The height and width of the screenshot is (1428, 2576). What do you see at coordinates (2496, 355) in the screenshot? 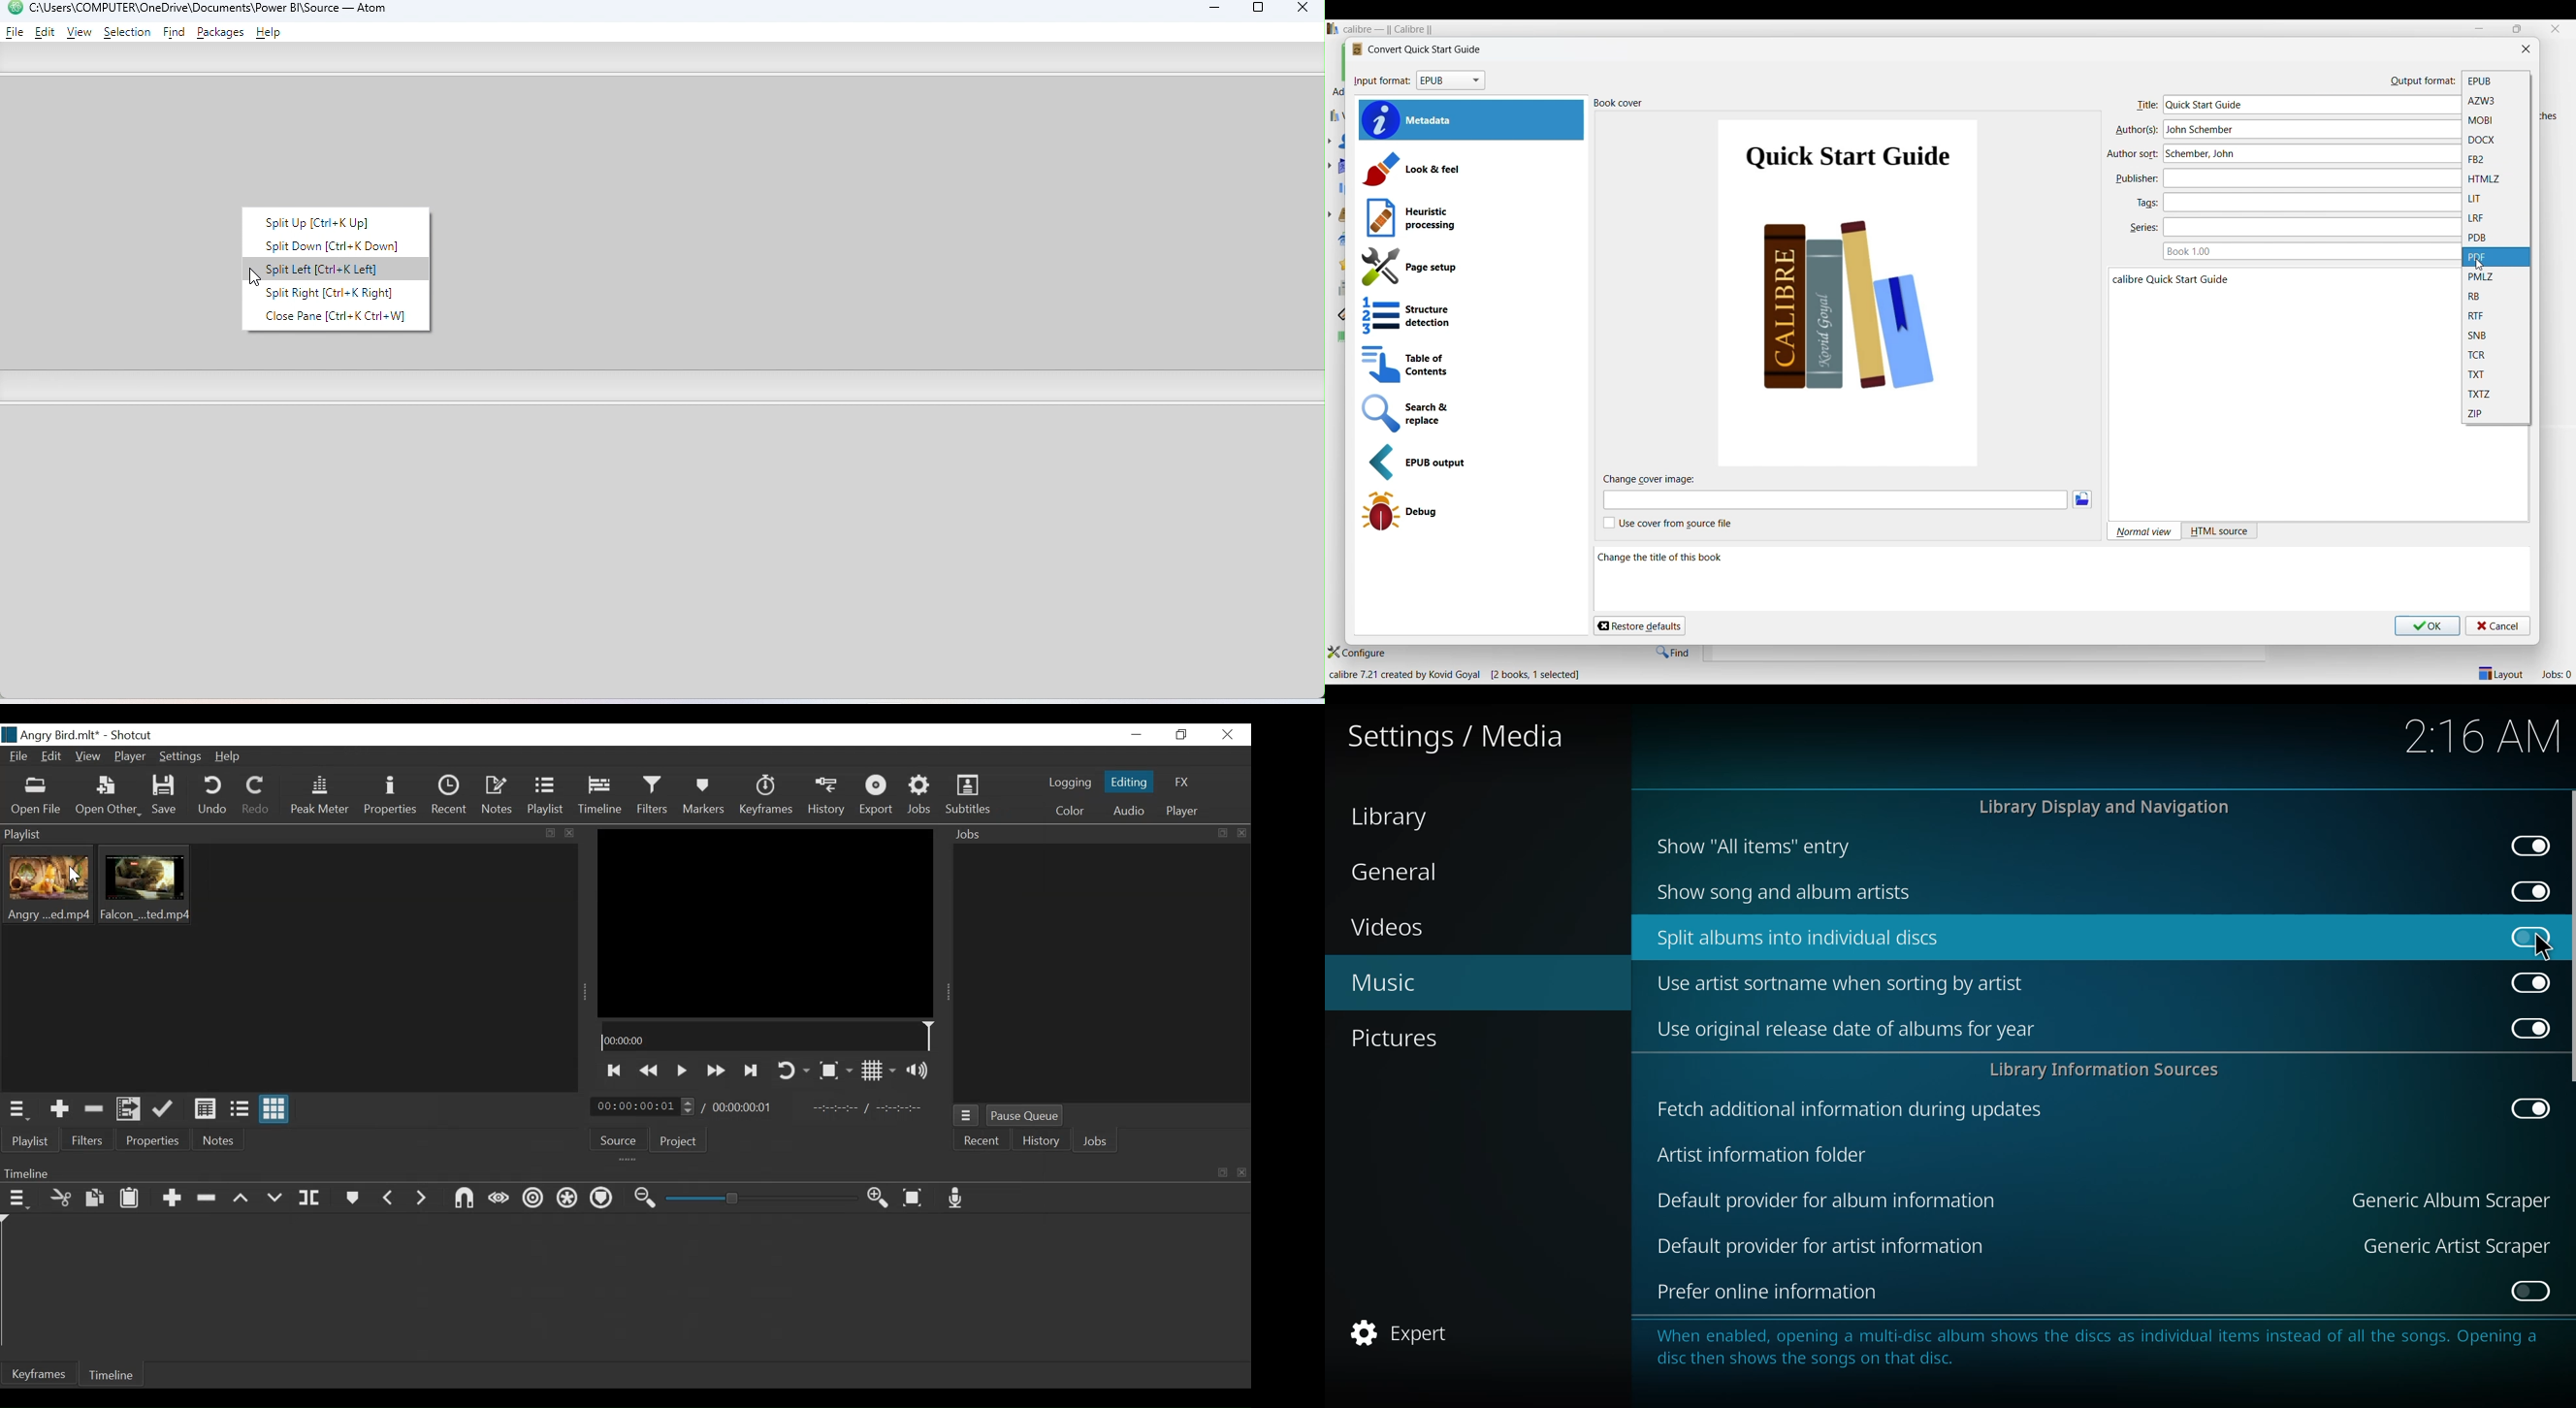
I see `TCR` at bounding box center [2496, 355].